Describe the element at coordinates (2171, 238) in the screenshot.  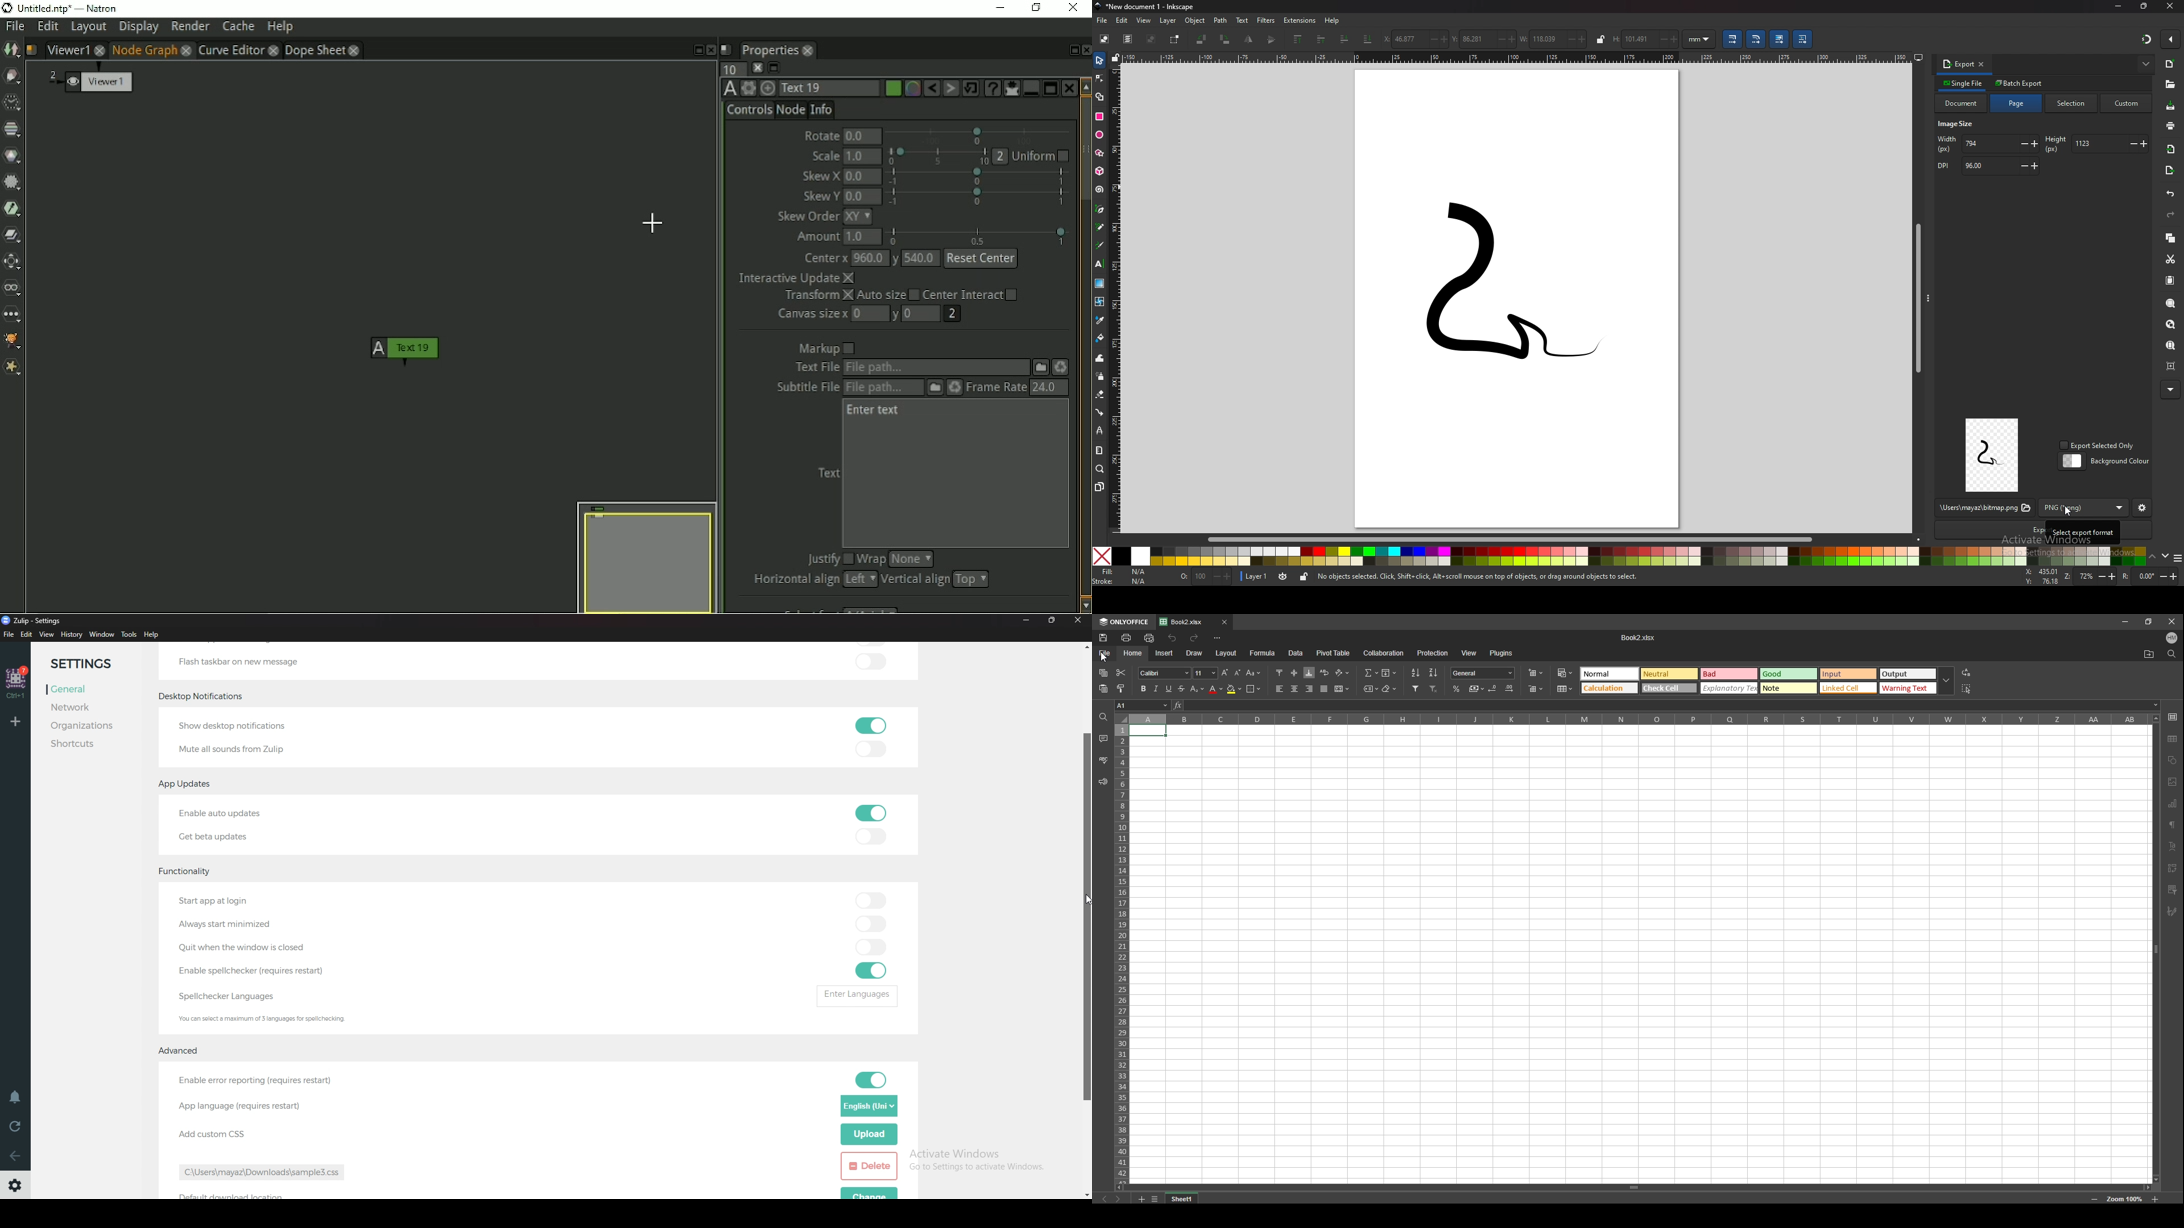
I see `copy` at that location.